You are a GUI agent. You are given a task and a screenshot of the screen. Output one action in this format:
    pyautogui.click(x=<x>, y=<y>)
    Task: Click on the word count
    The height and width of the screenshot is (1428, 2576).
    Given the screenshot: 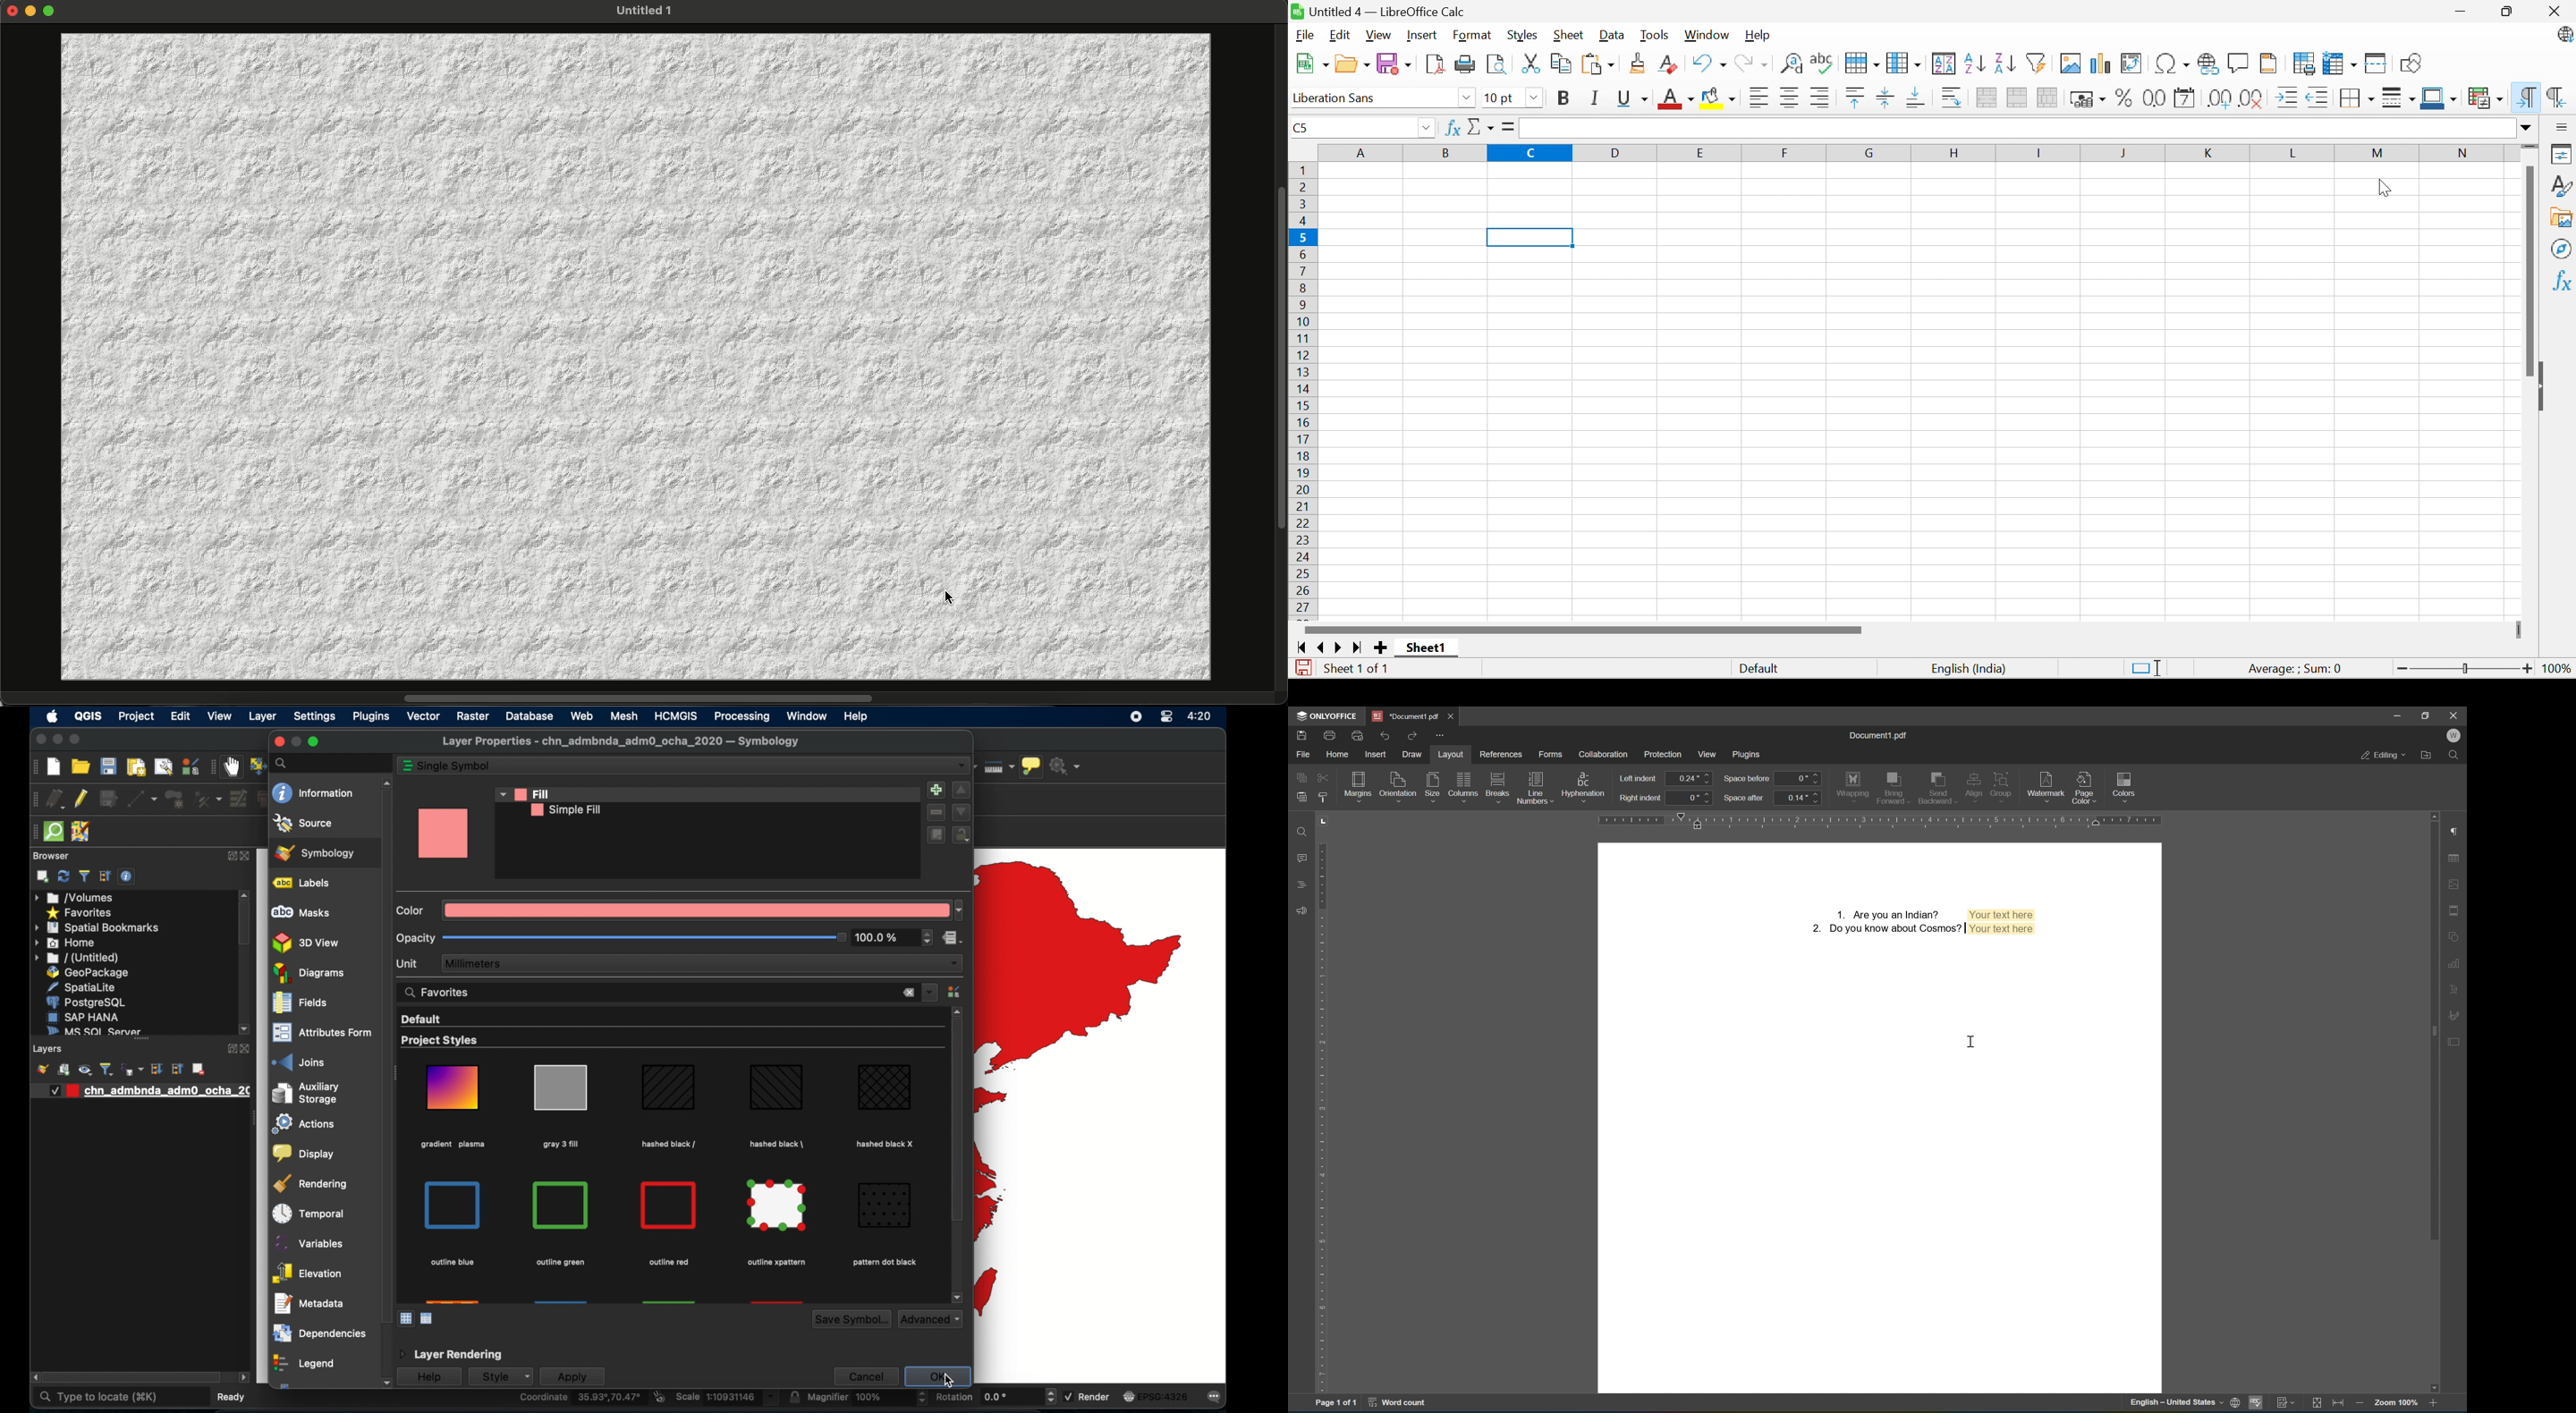 What is the action you would take?
    pyautogui.click(x=1402, y=1405)
    